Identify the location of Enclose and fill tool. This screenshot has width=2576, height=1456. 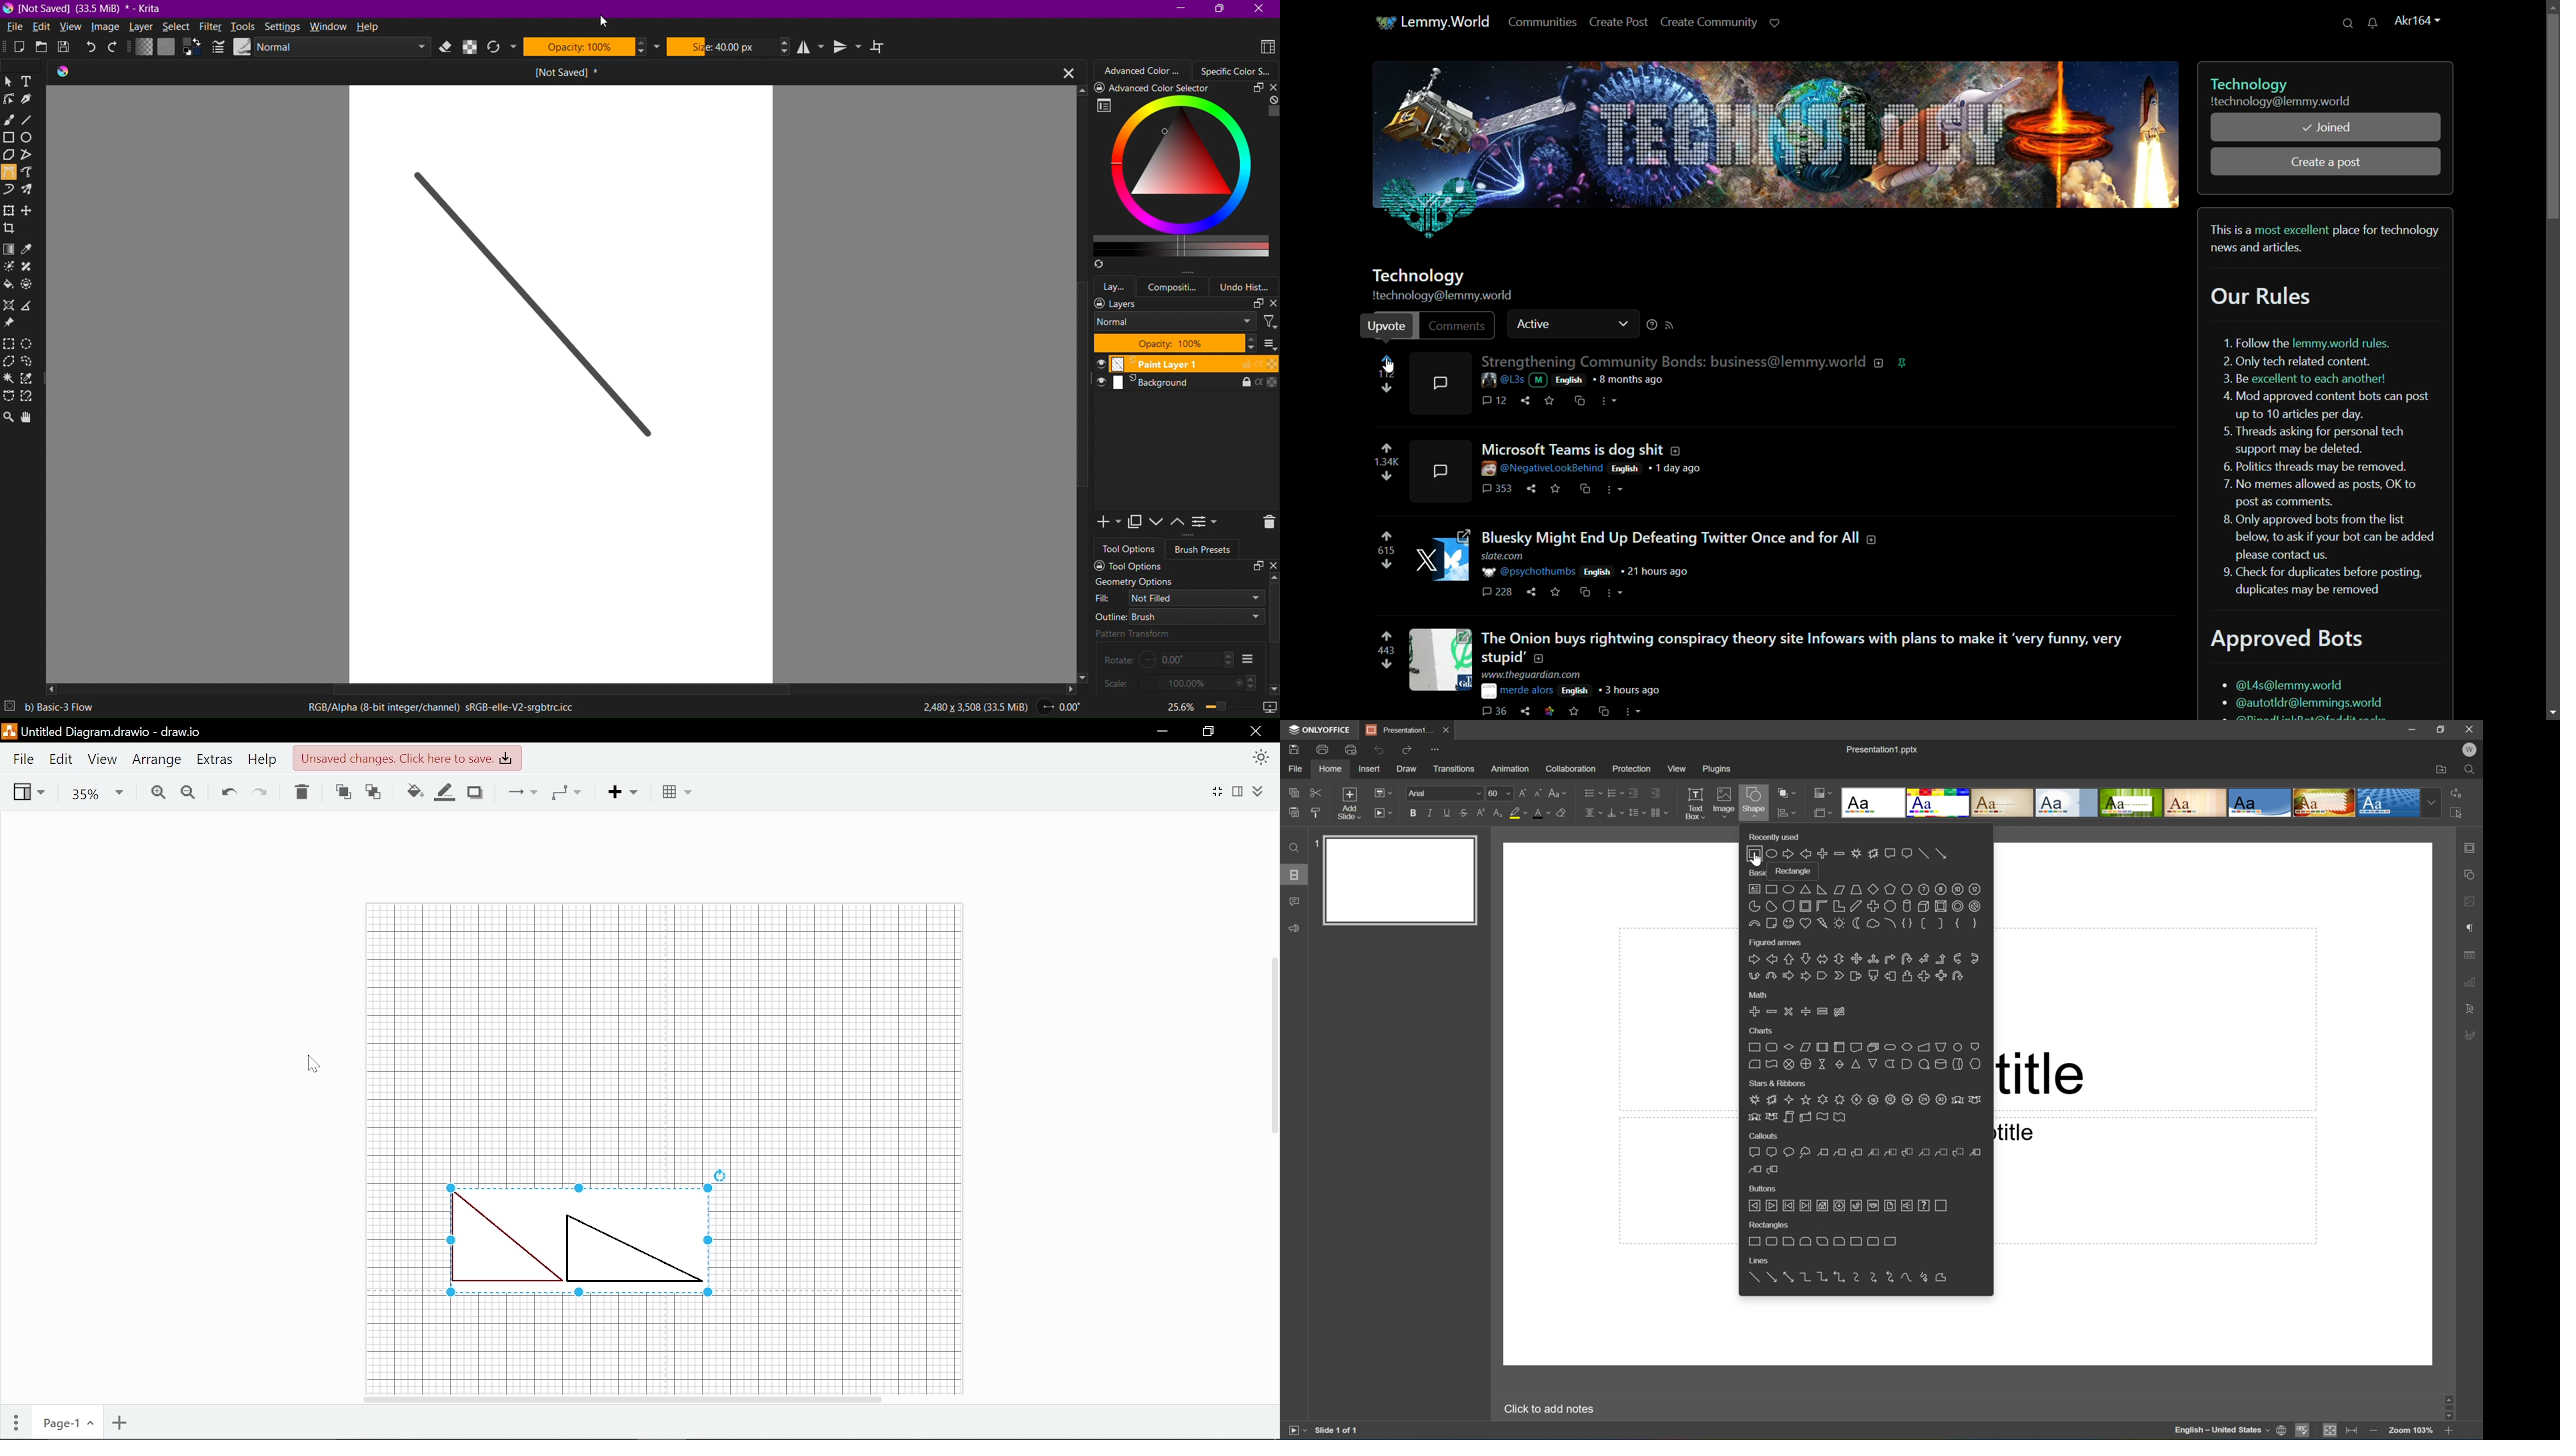
(31, 287).